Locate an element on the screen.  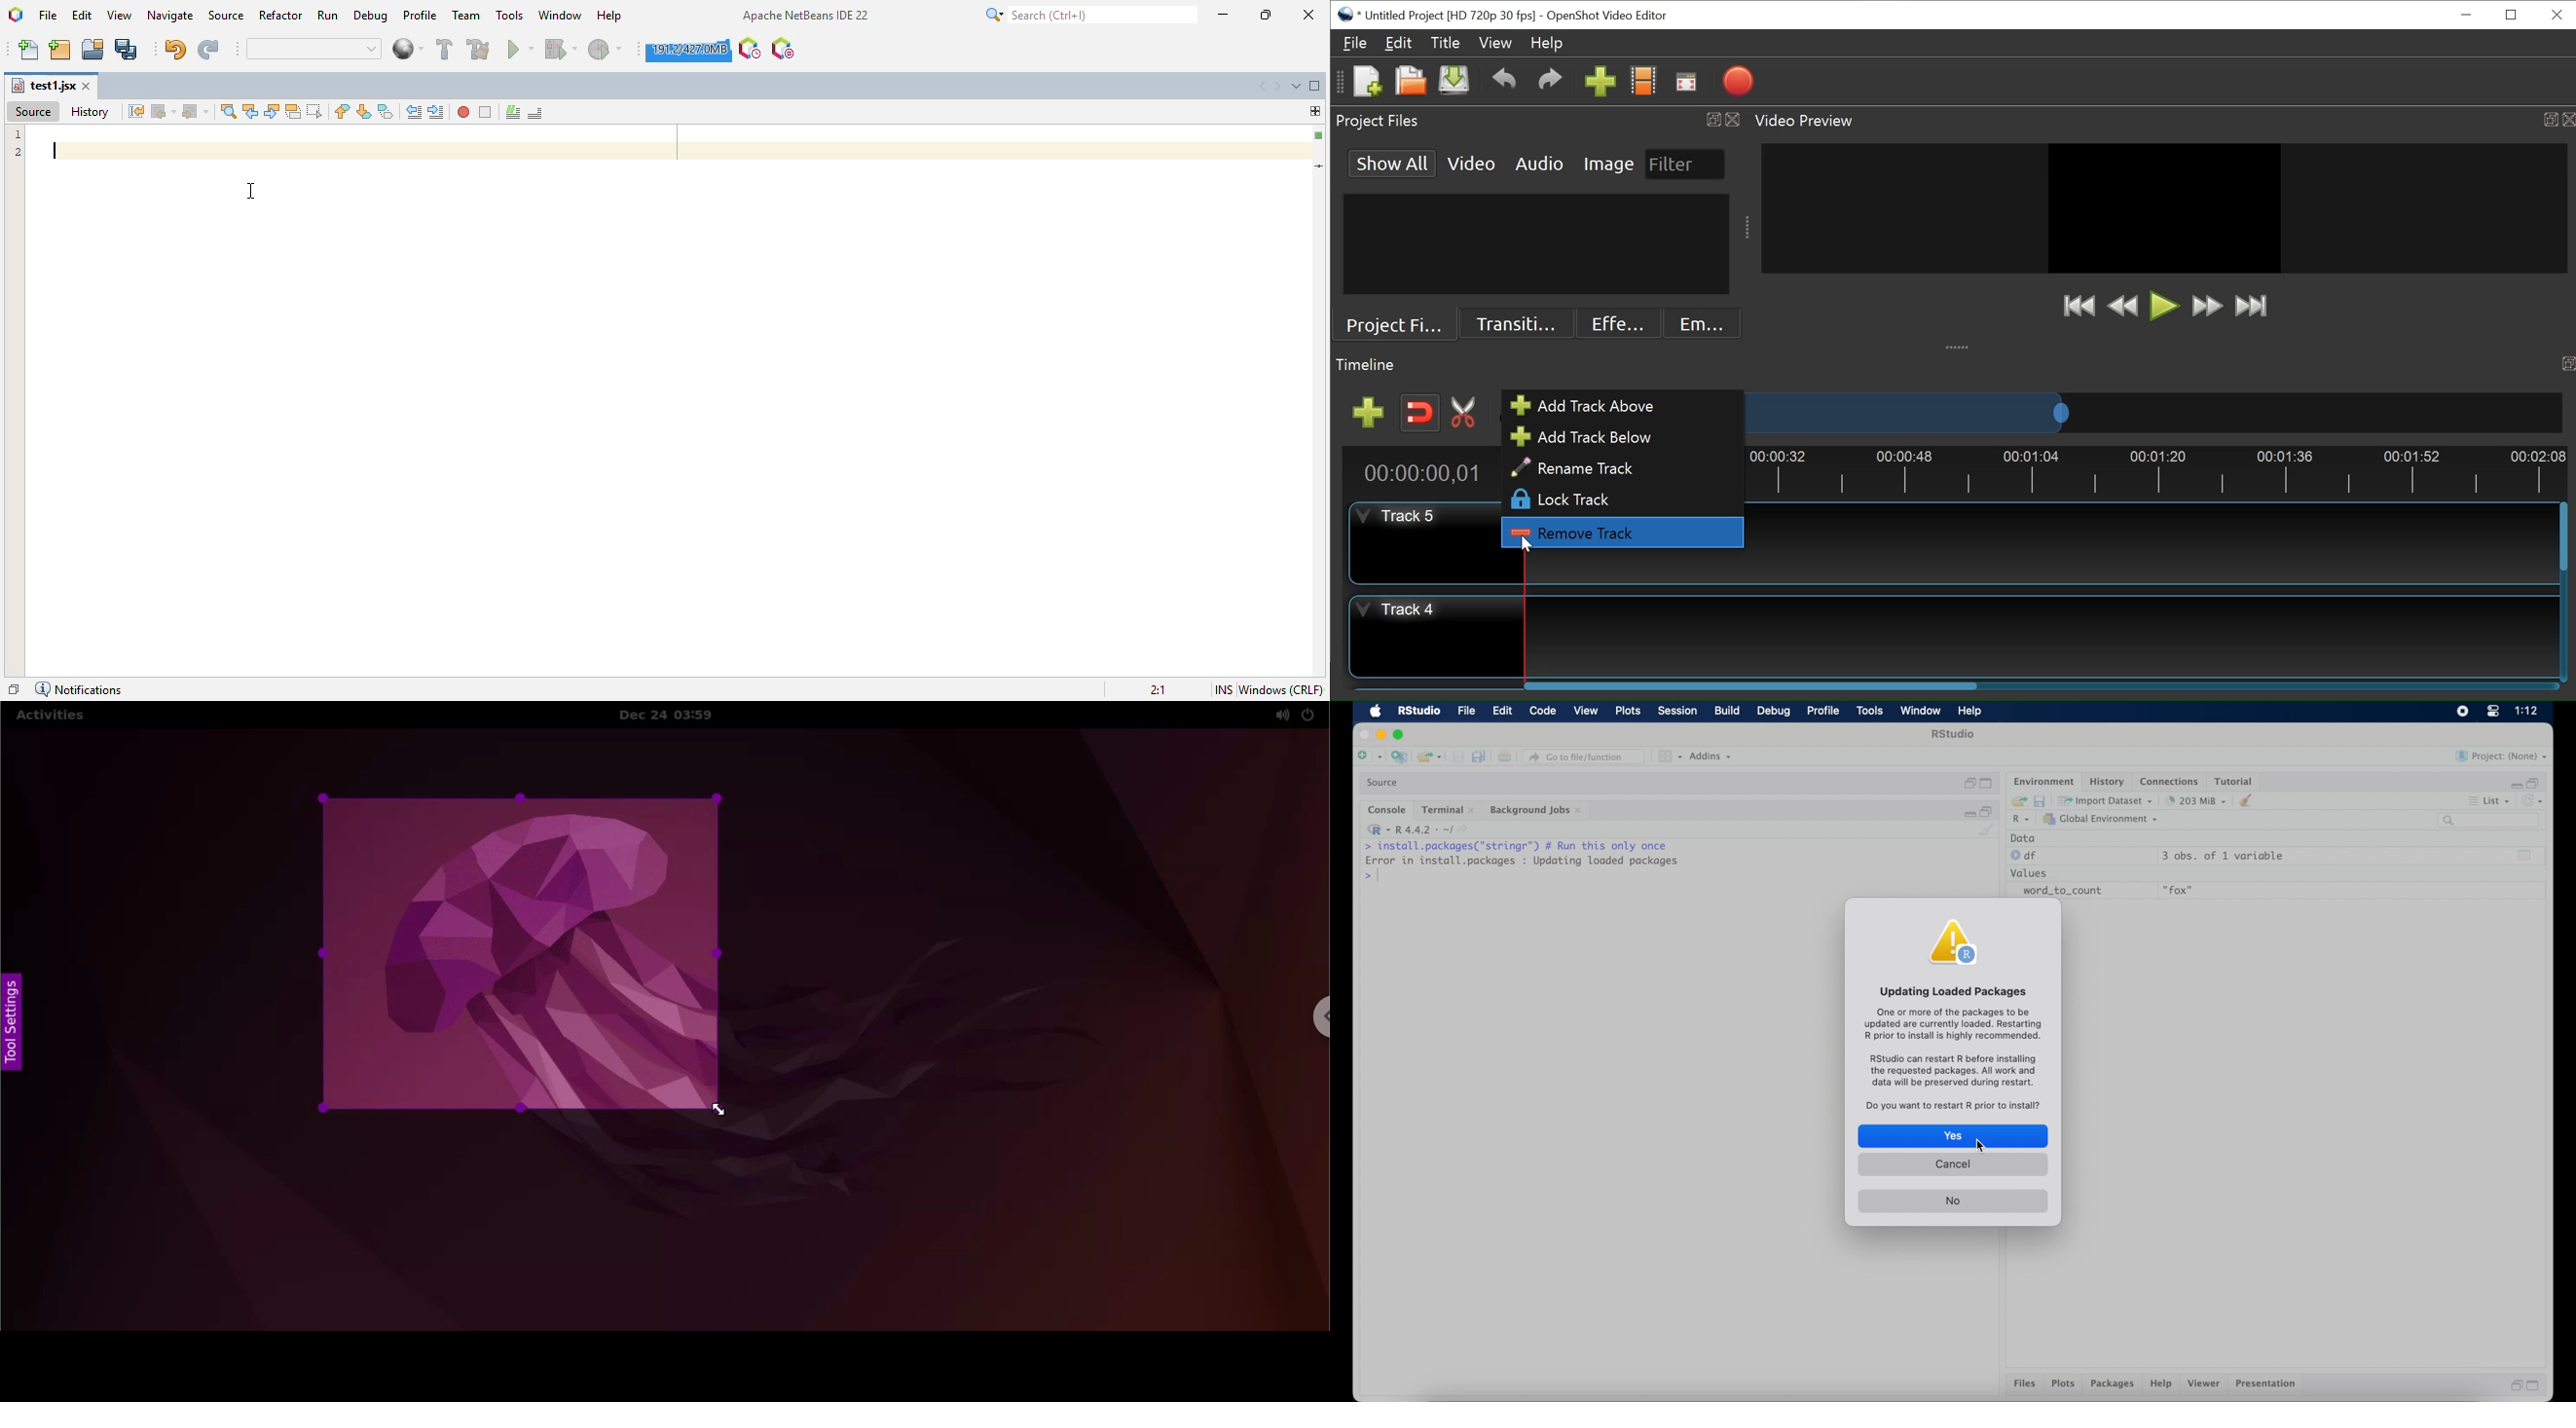
word_to_count is located at coordinates (2061, 891).